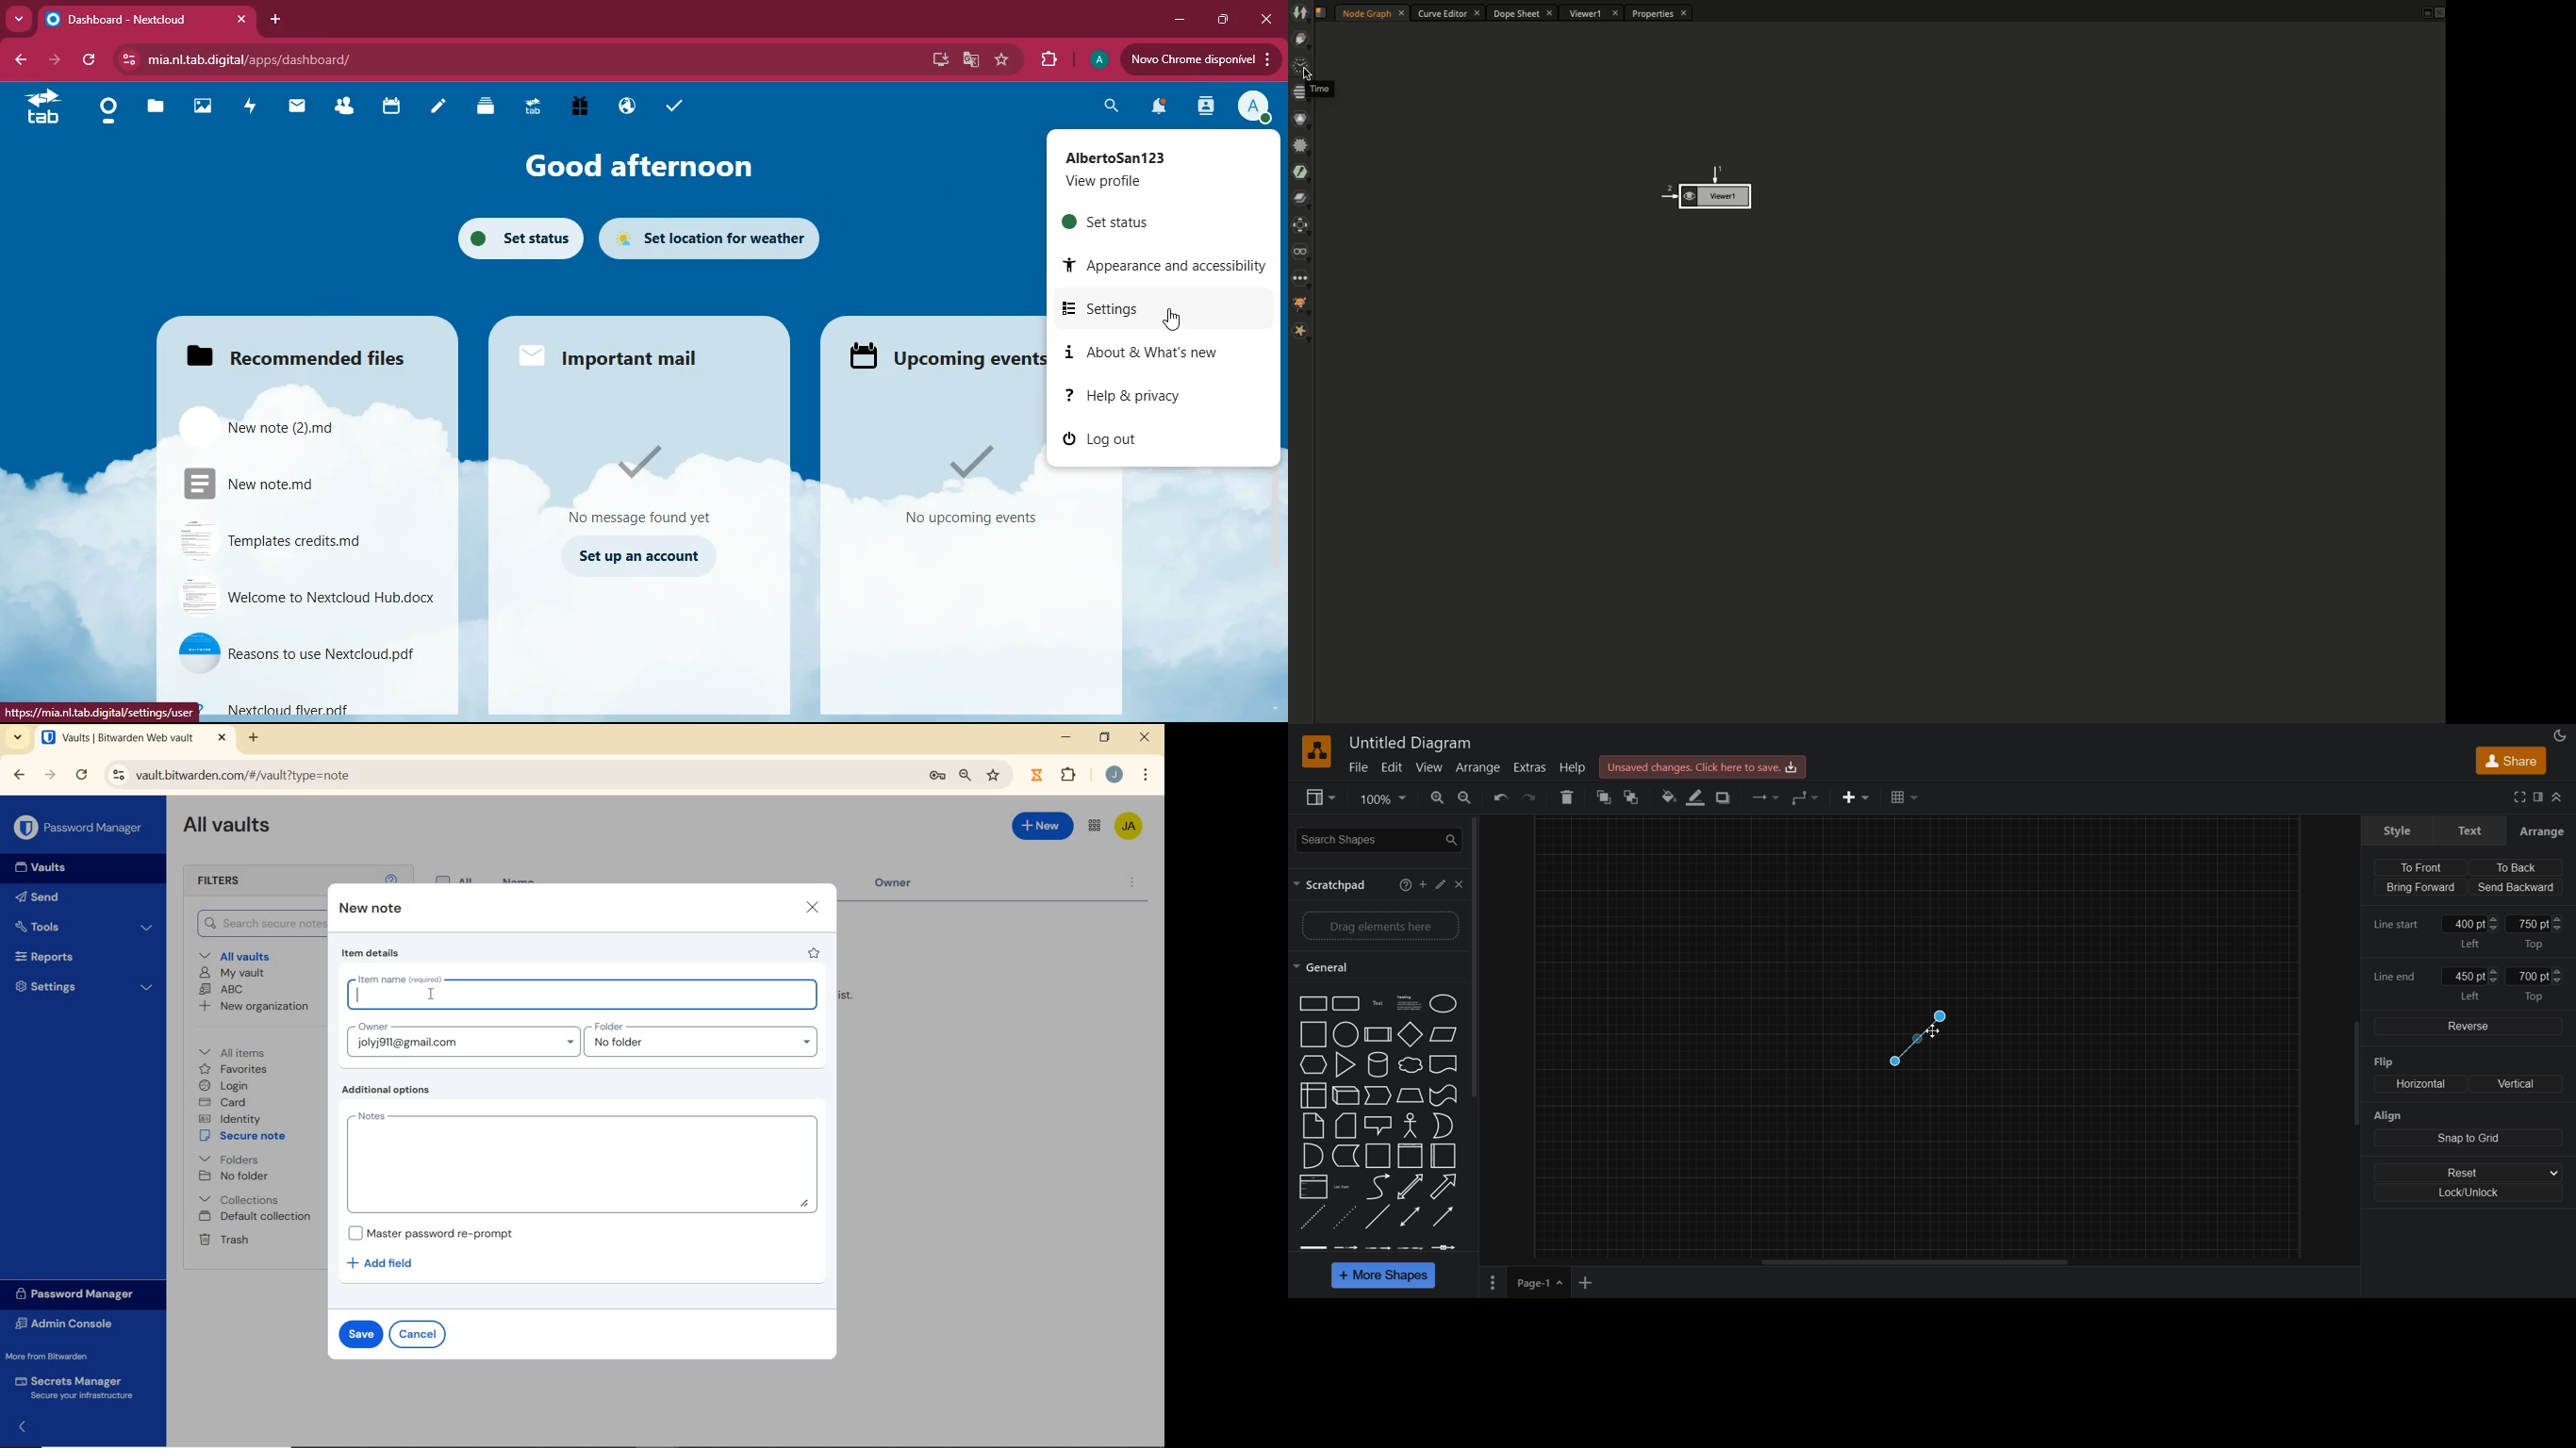  What do you see at coordinates (161, 106) in the screenshot?
I see `files` at bounding box center [161, 106].